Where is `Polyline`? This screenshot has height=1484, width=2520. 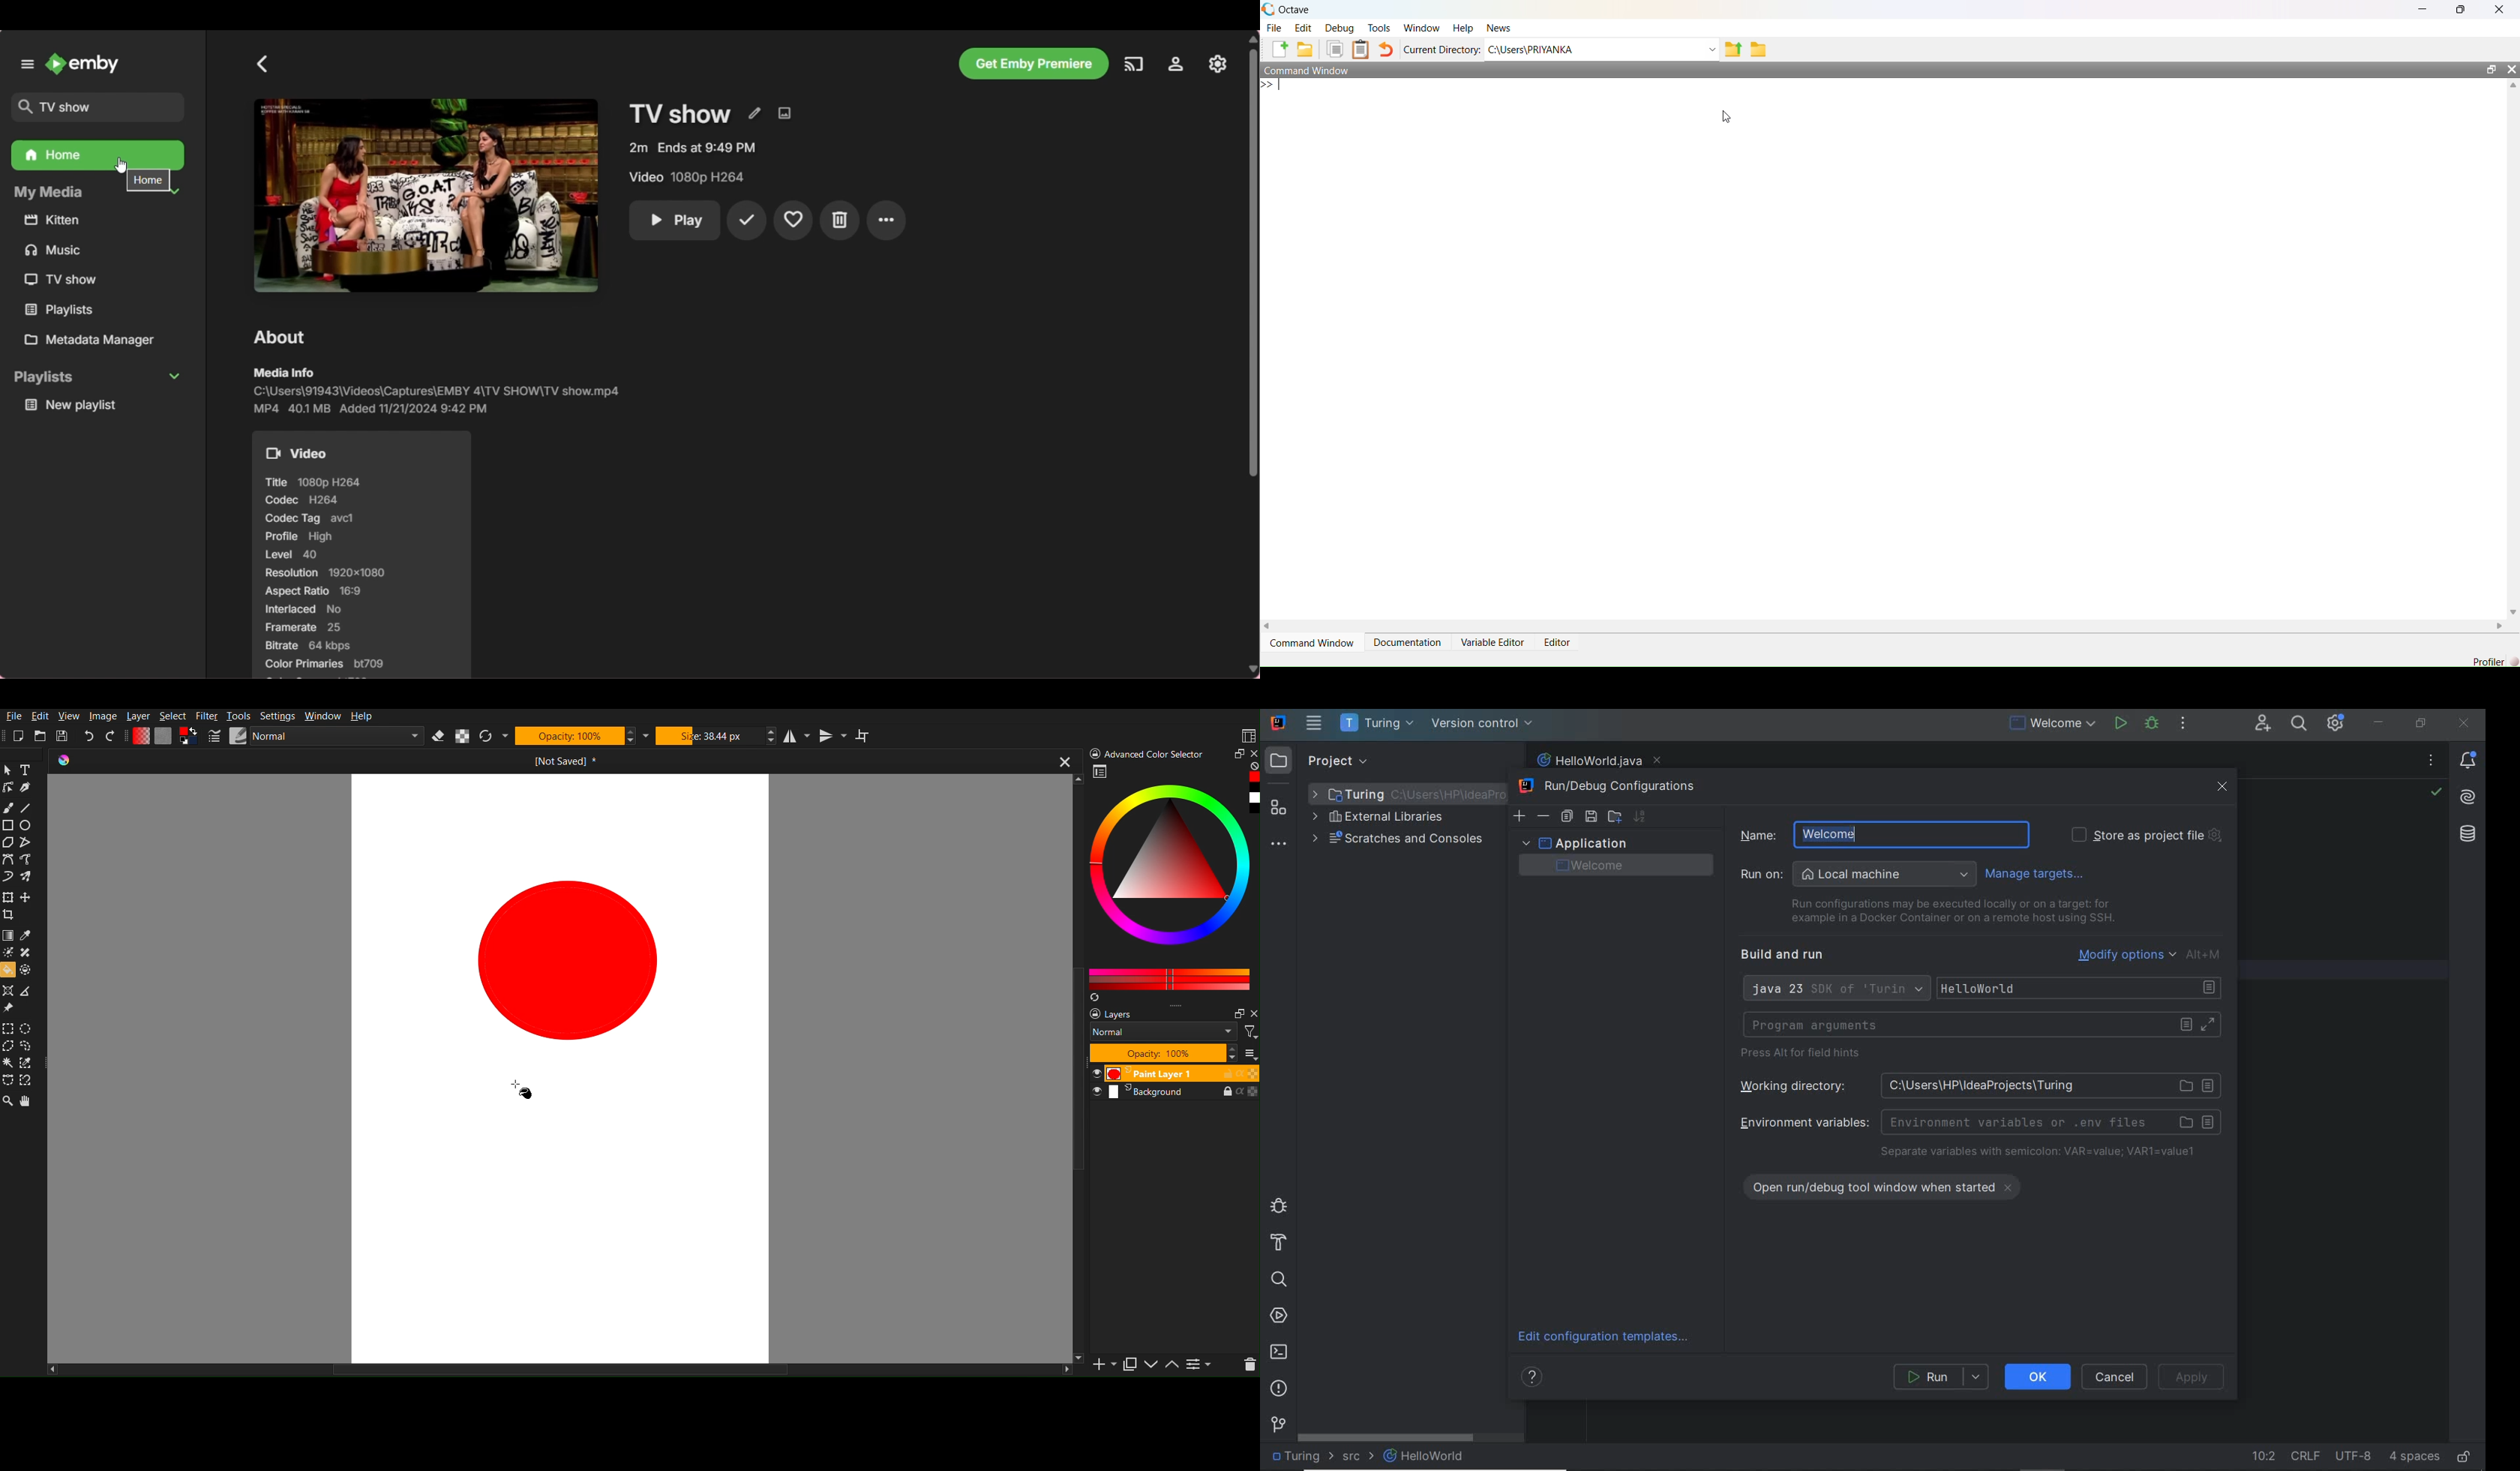 Polyline is located at coordinates (28, 843).